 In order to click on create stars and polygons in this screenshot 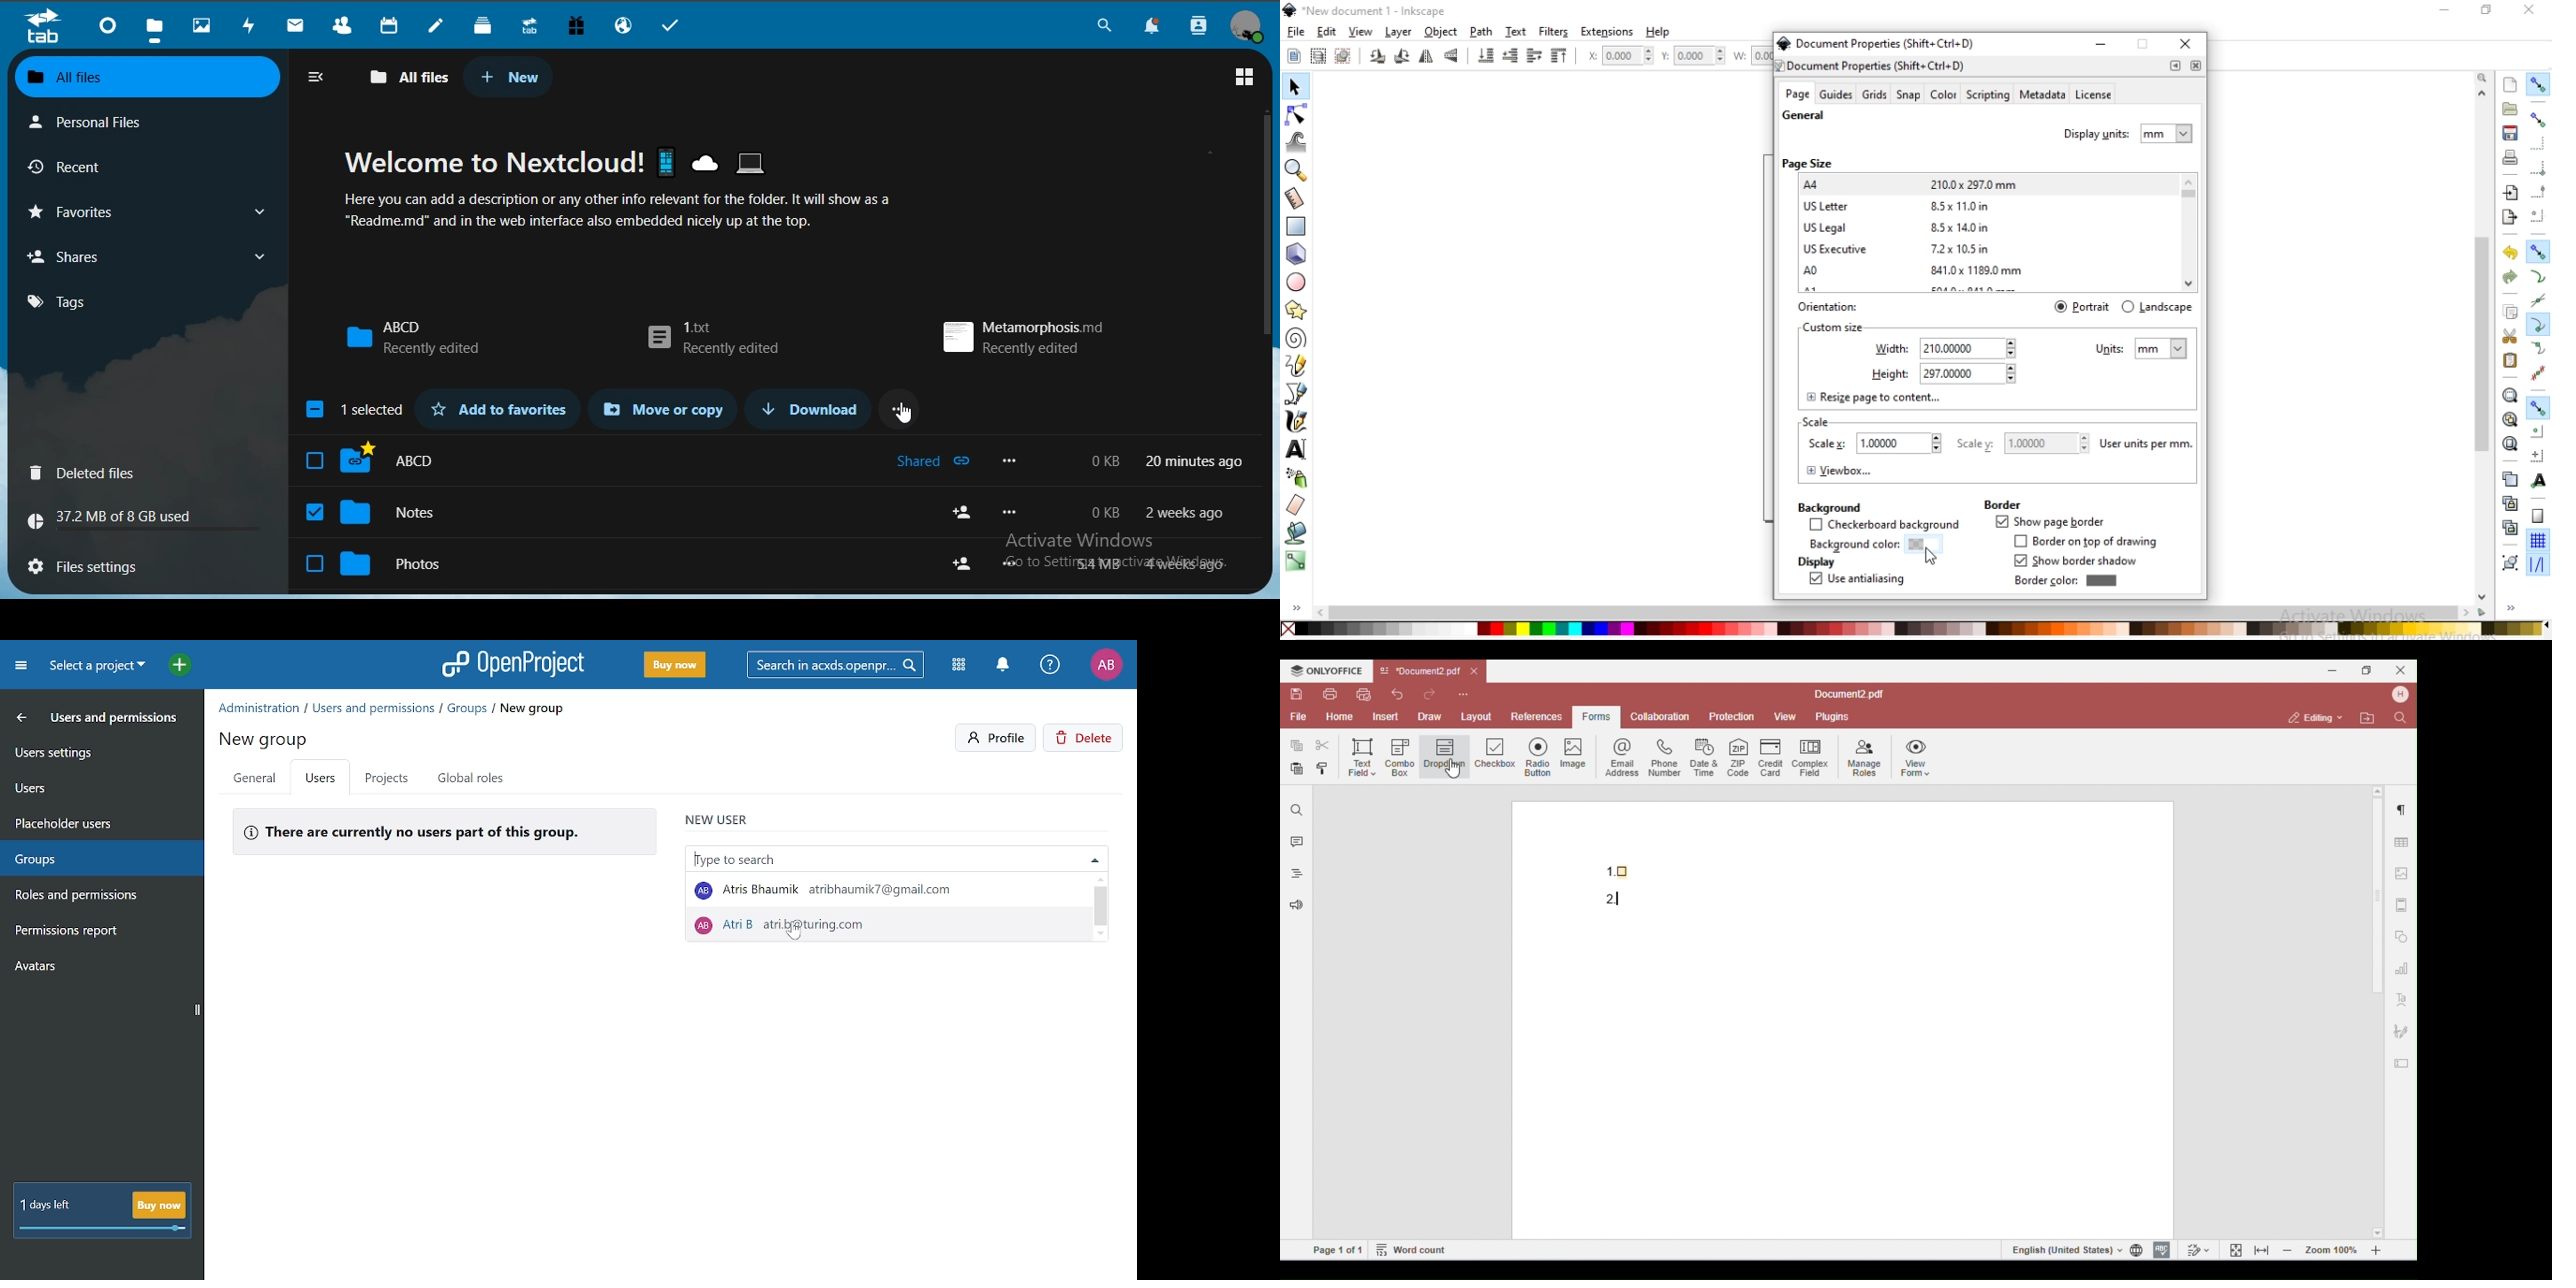, I will do `click(1297, 309)`.